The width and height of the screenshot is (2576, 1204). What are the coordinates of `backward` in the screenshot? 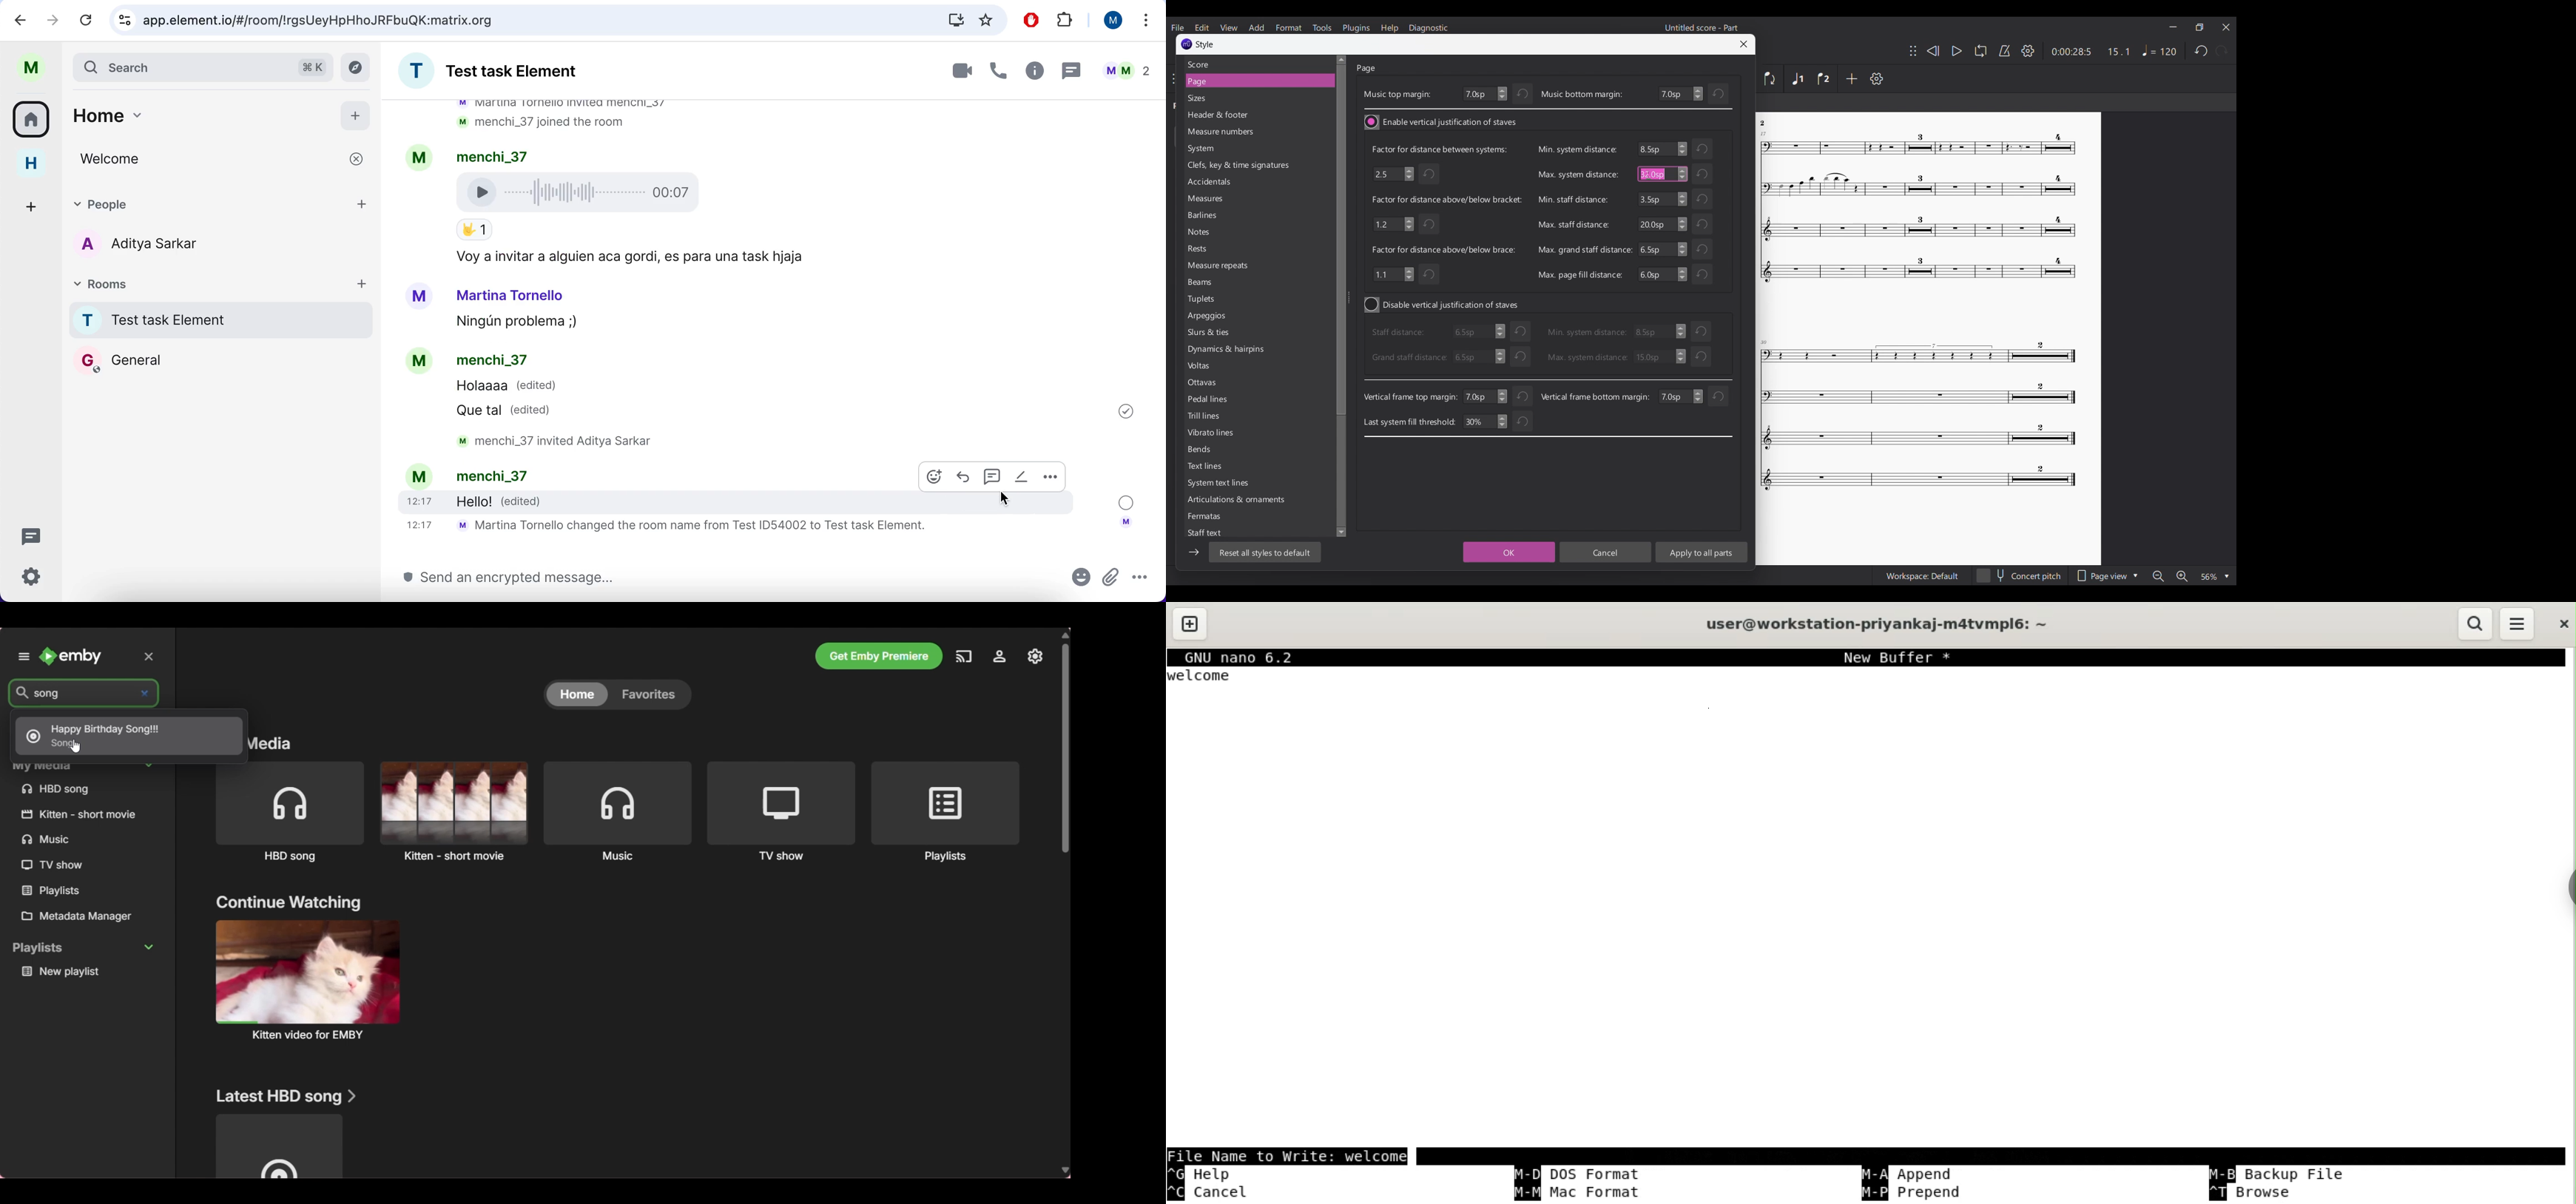 It's located at (20, 21).